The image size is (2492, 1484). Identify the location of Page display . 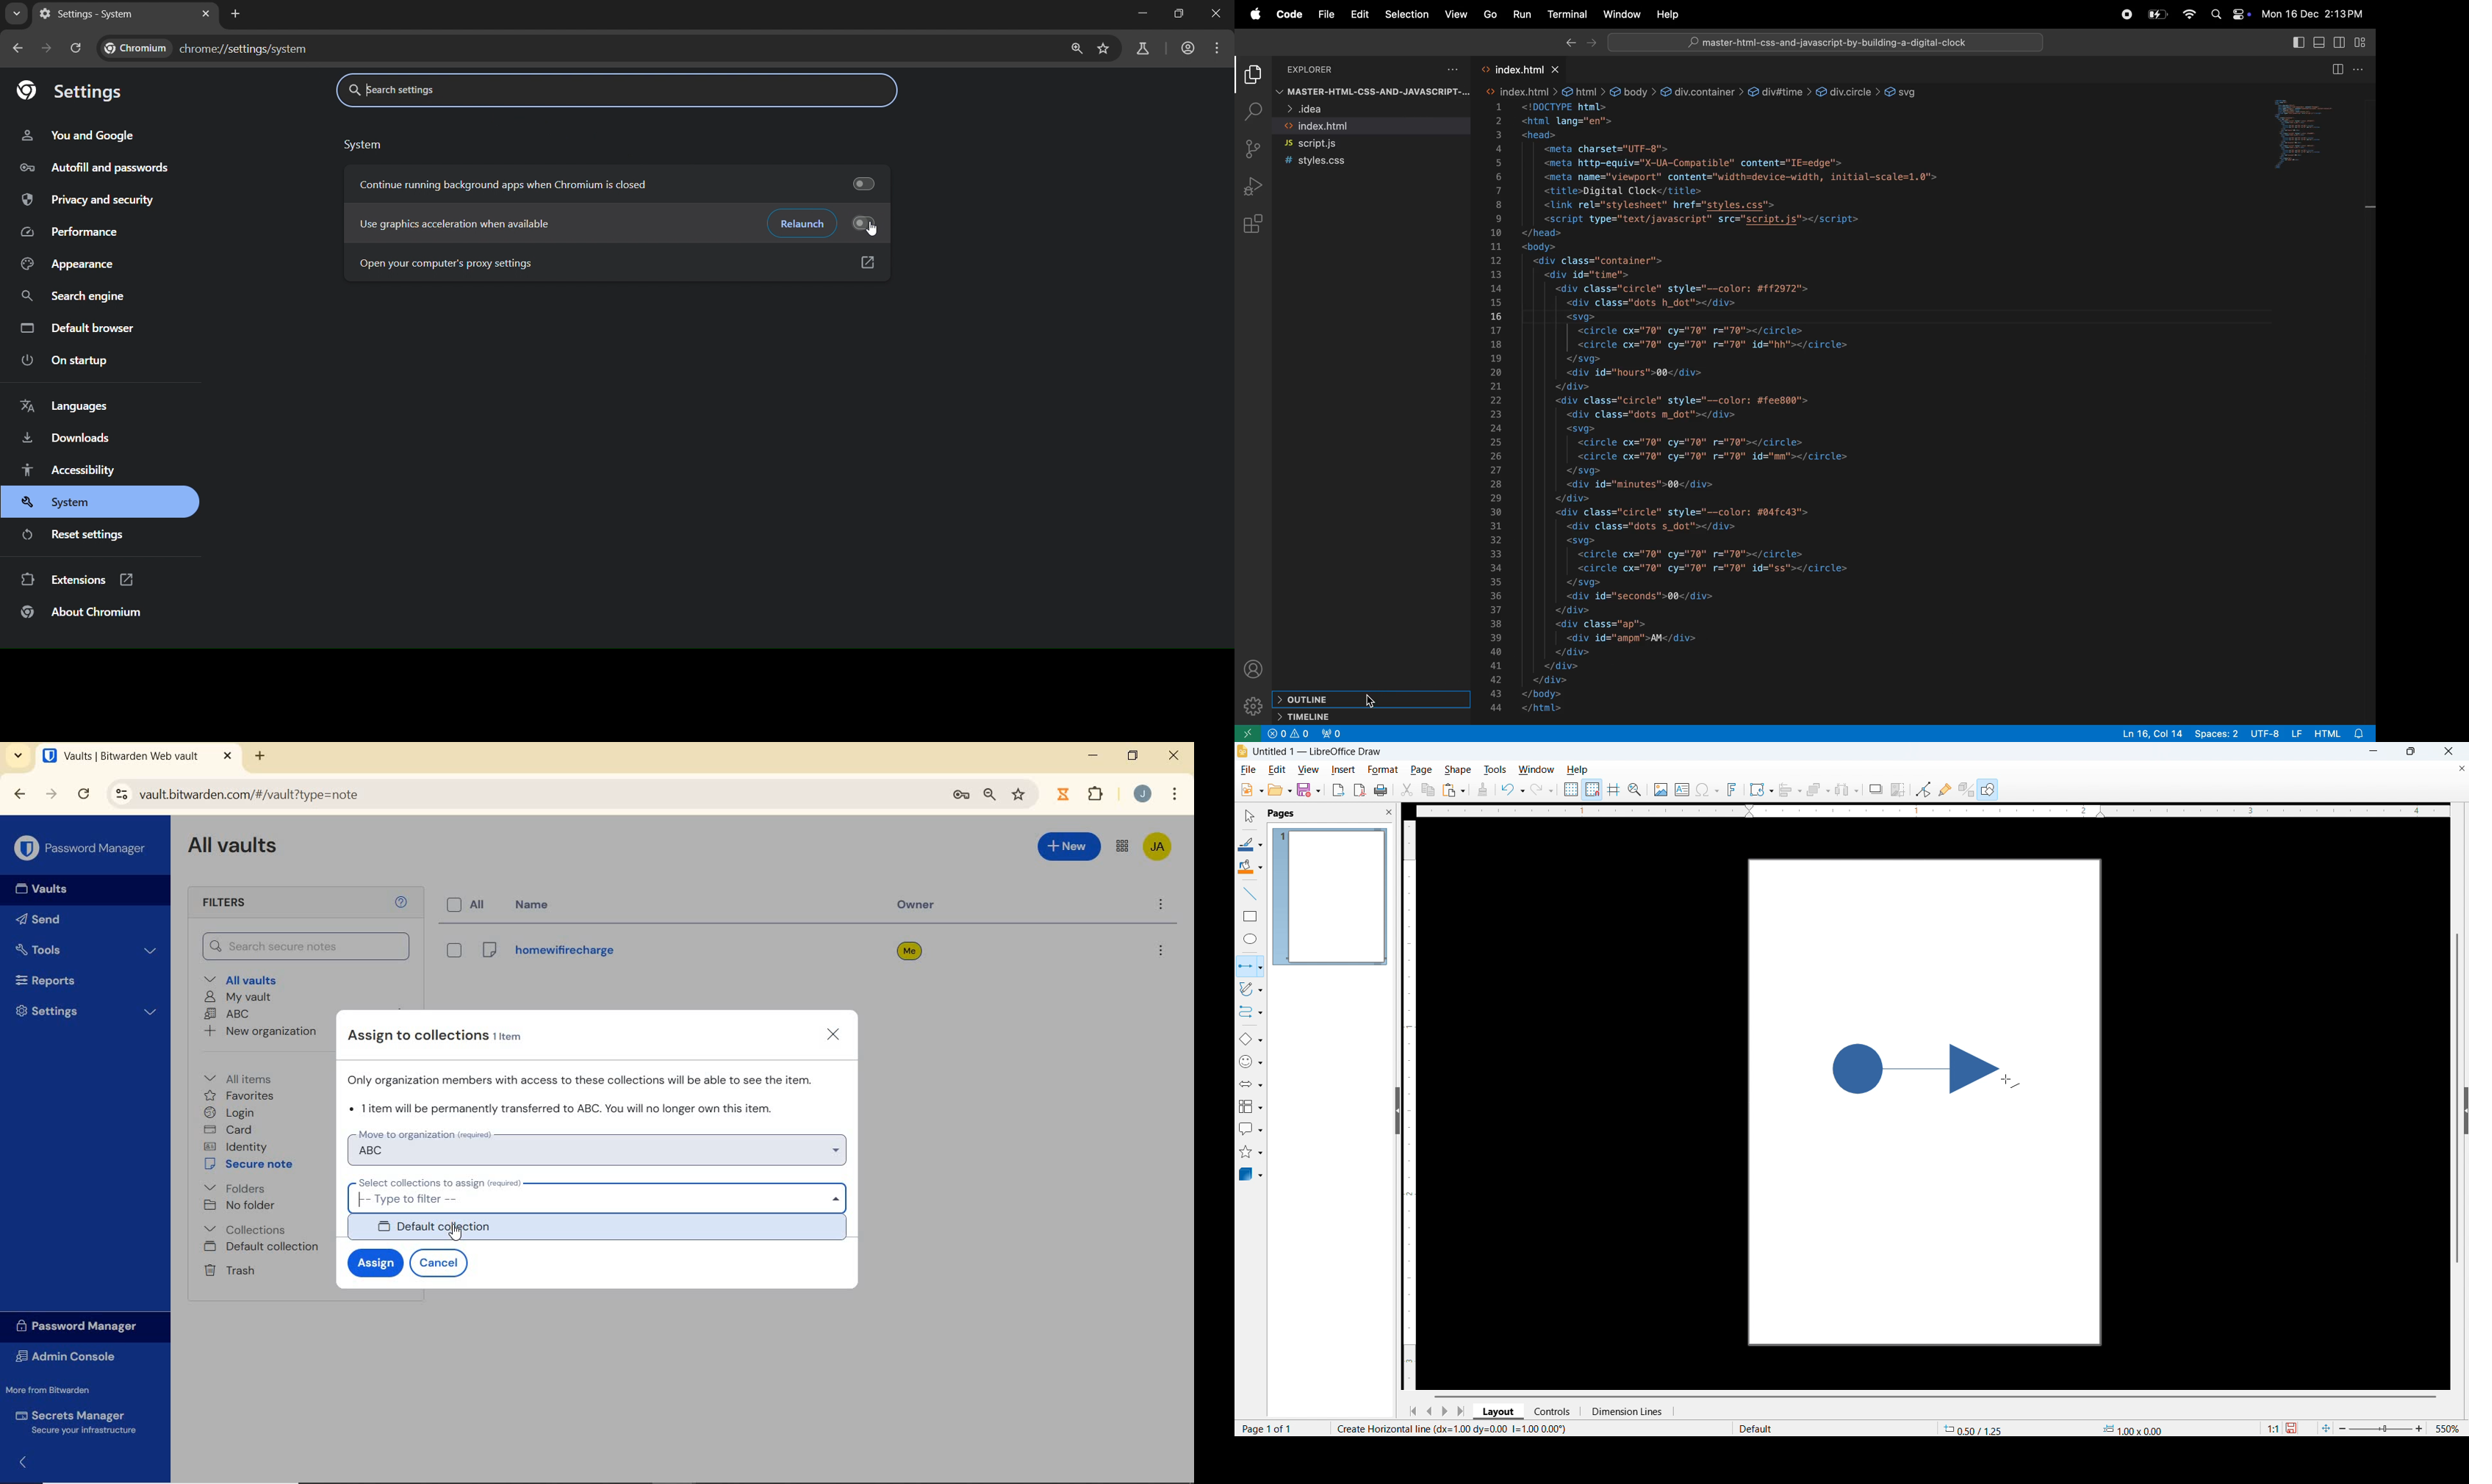
(1331, 897).